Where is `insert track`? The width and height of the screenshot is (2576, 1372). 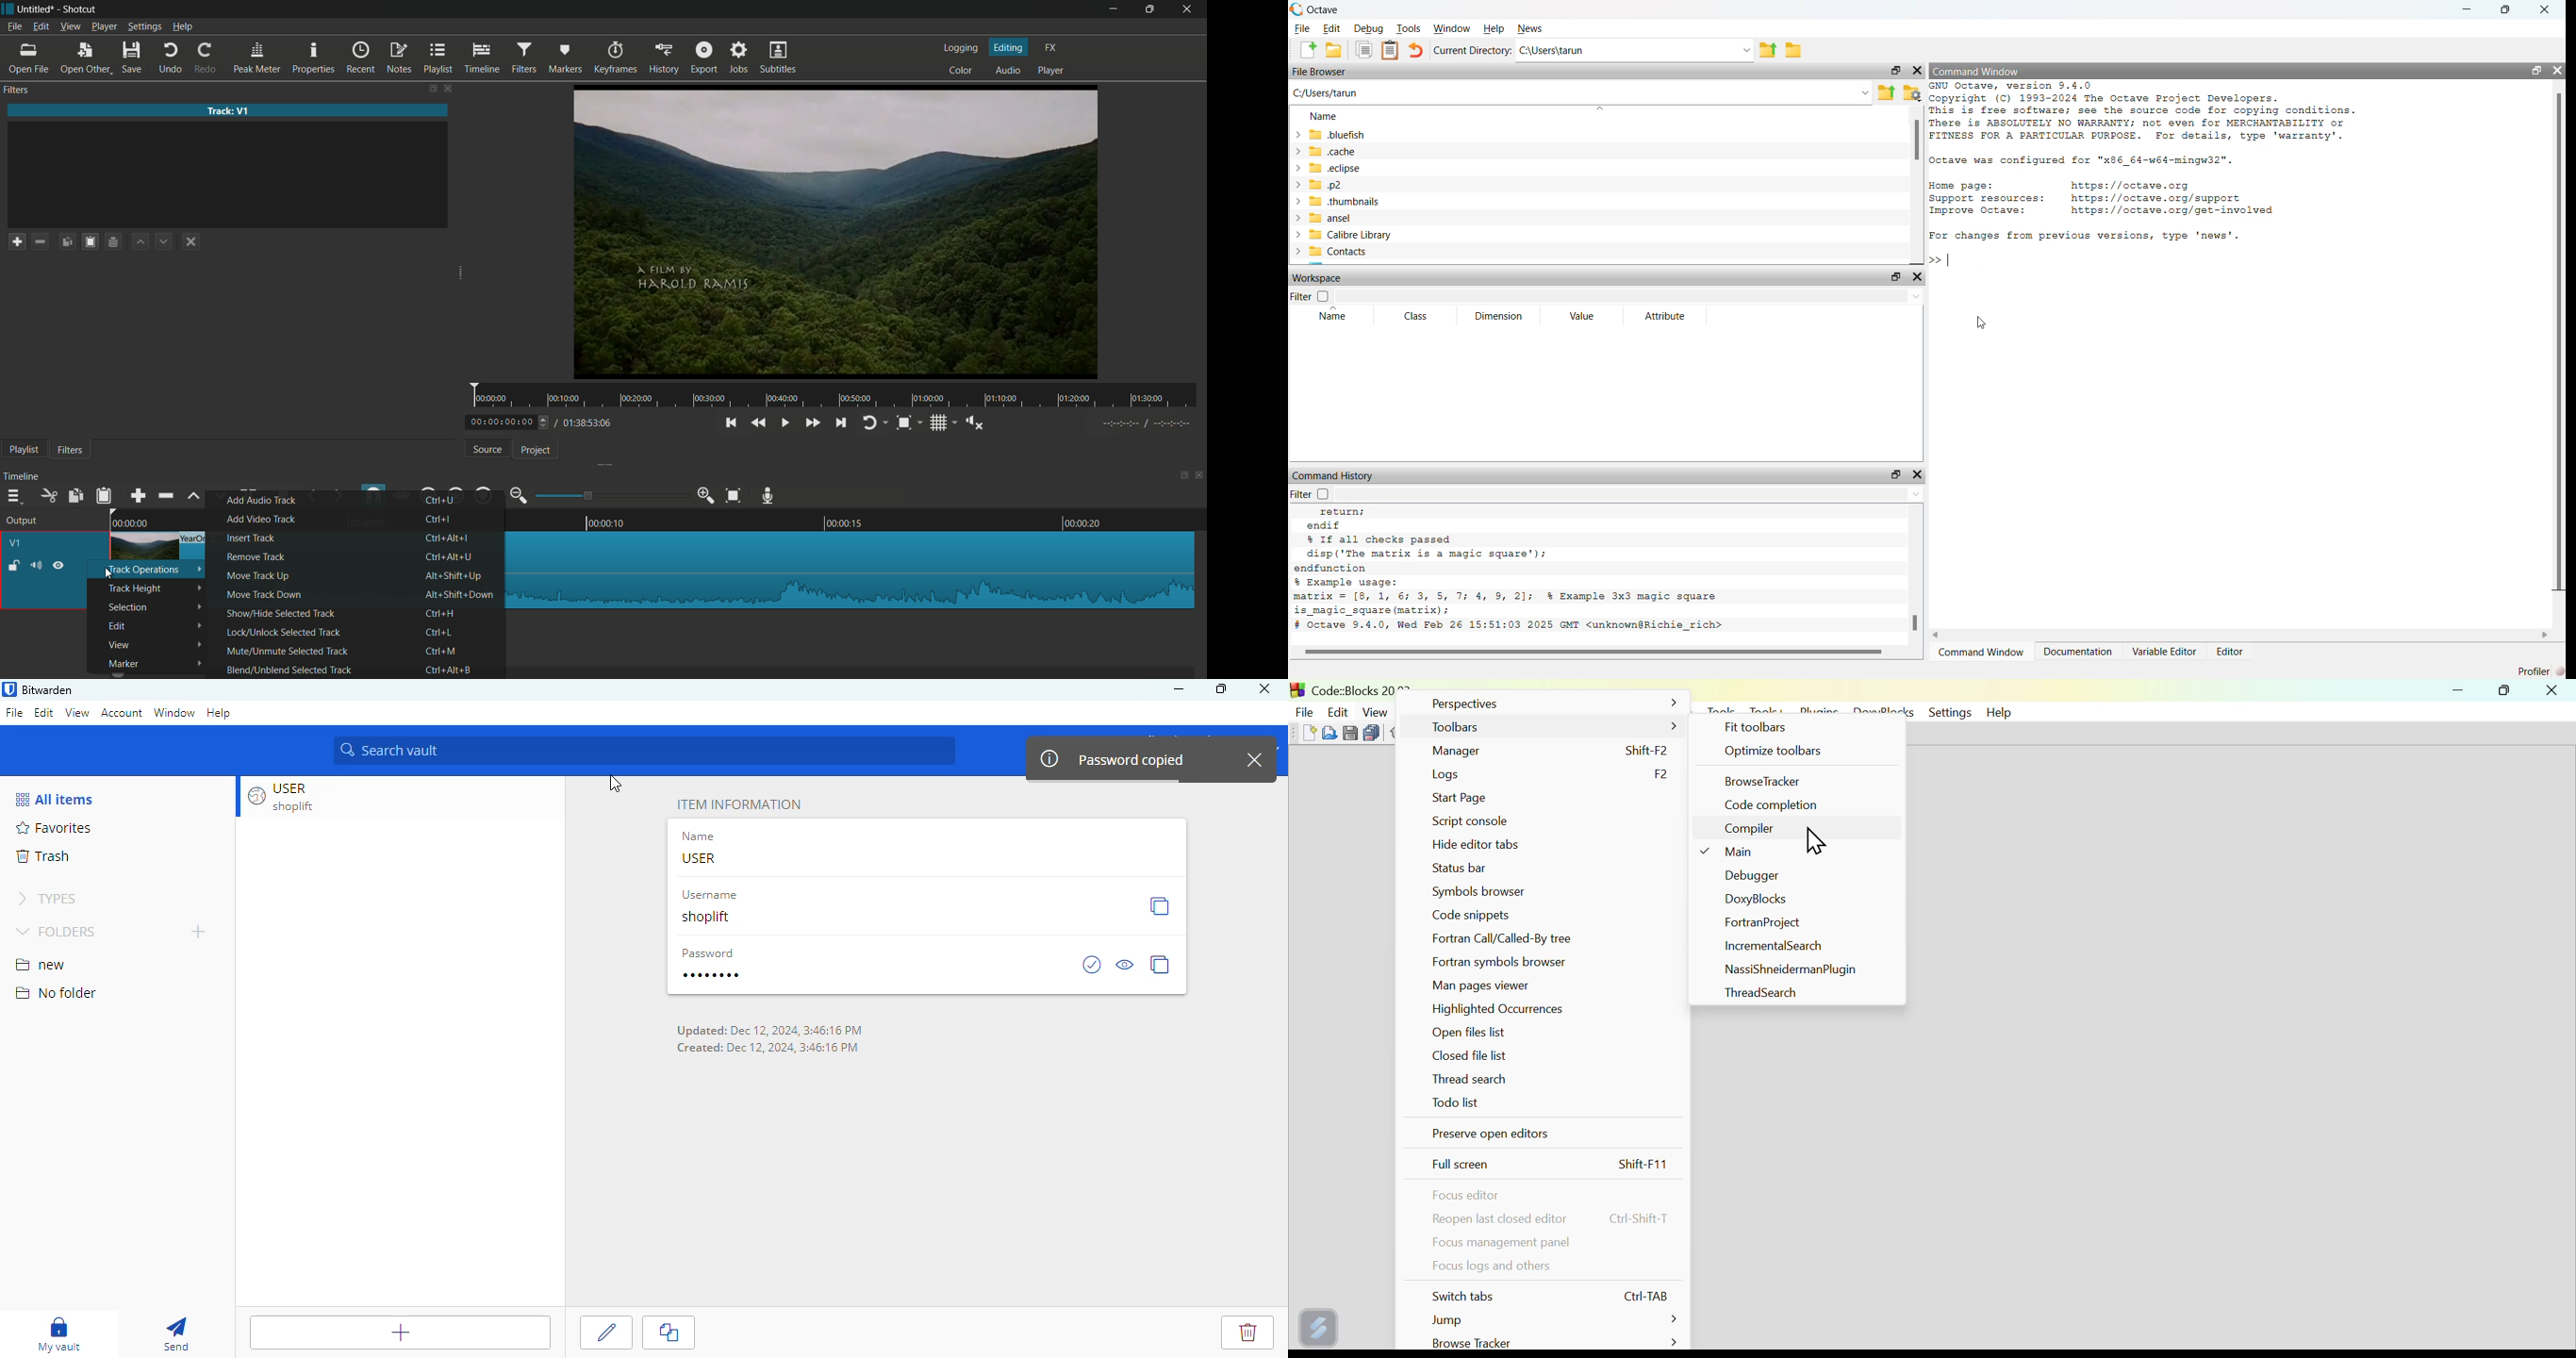 insert track is located at coordinates (253, 538).